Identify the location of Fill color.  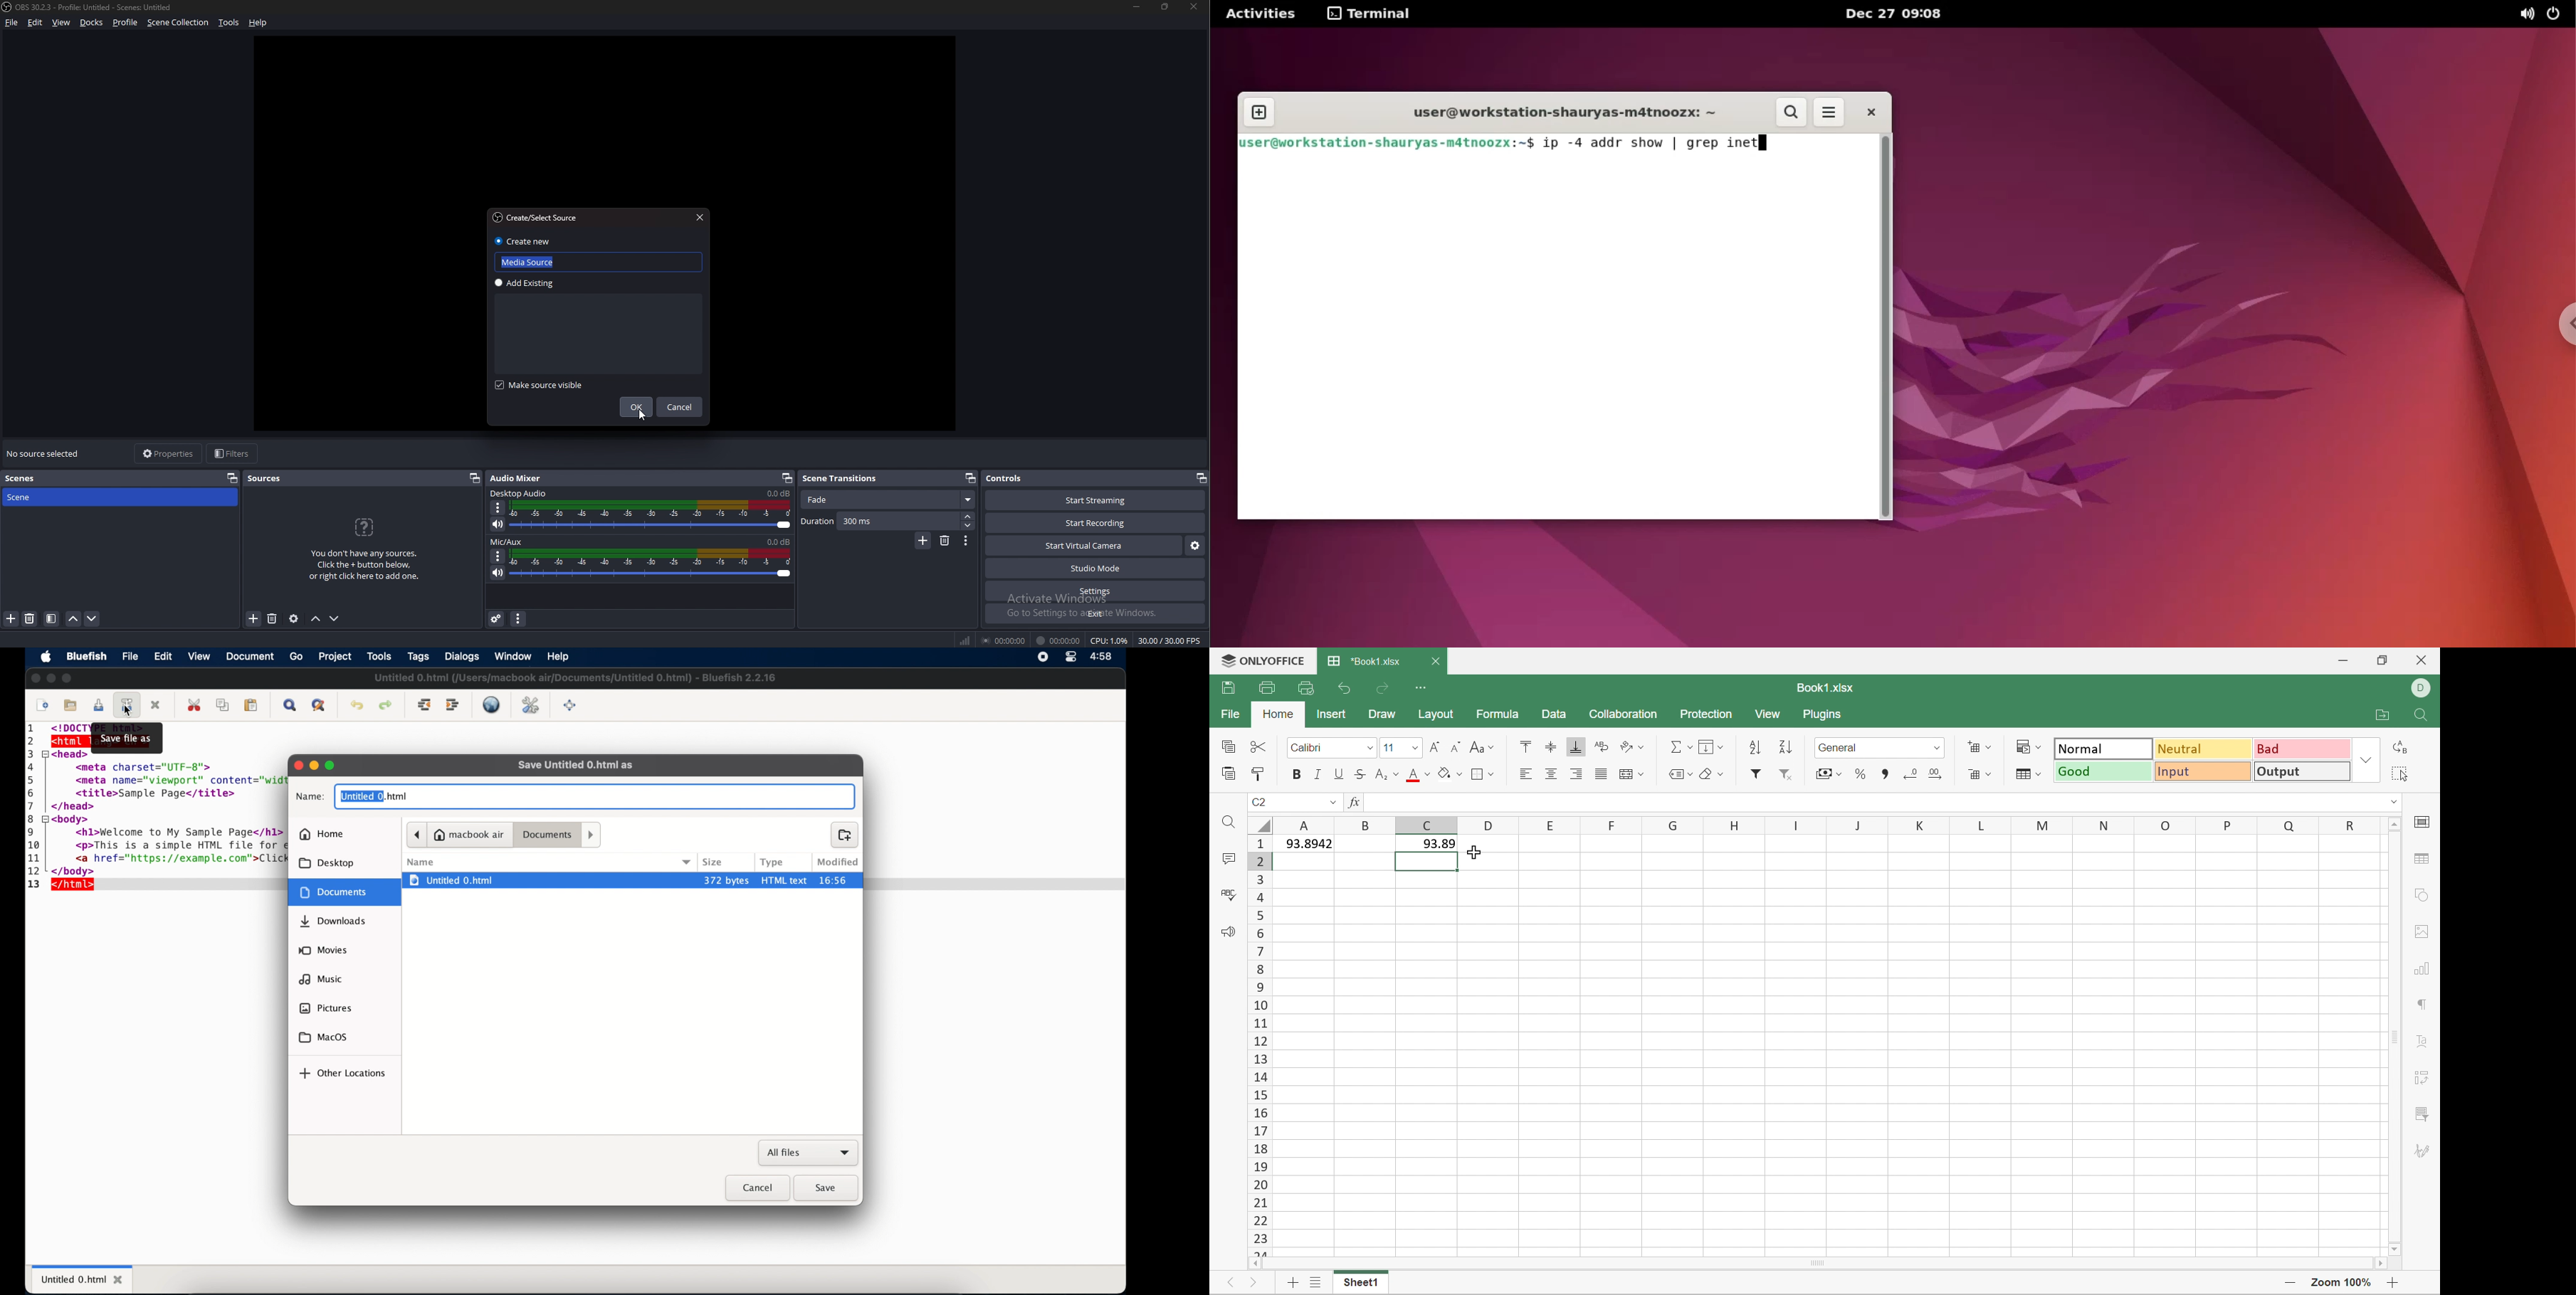
(1450, 772).